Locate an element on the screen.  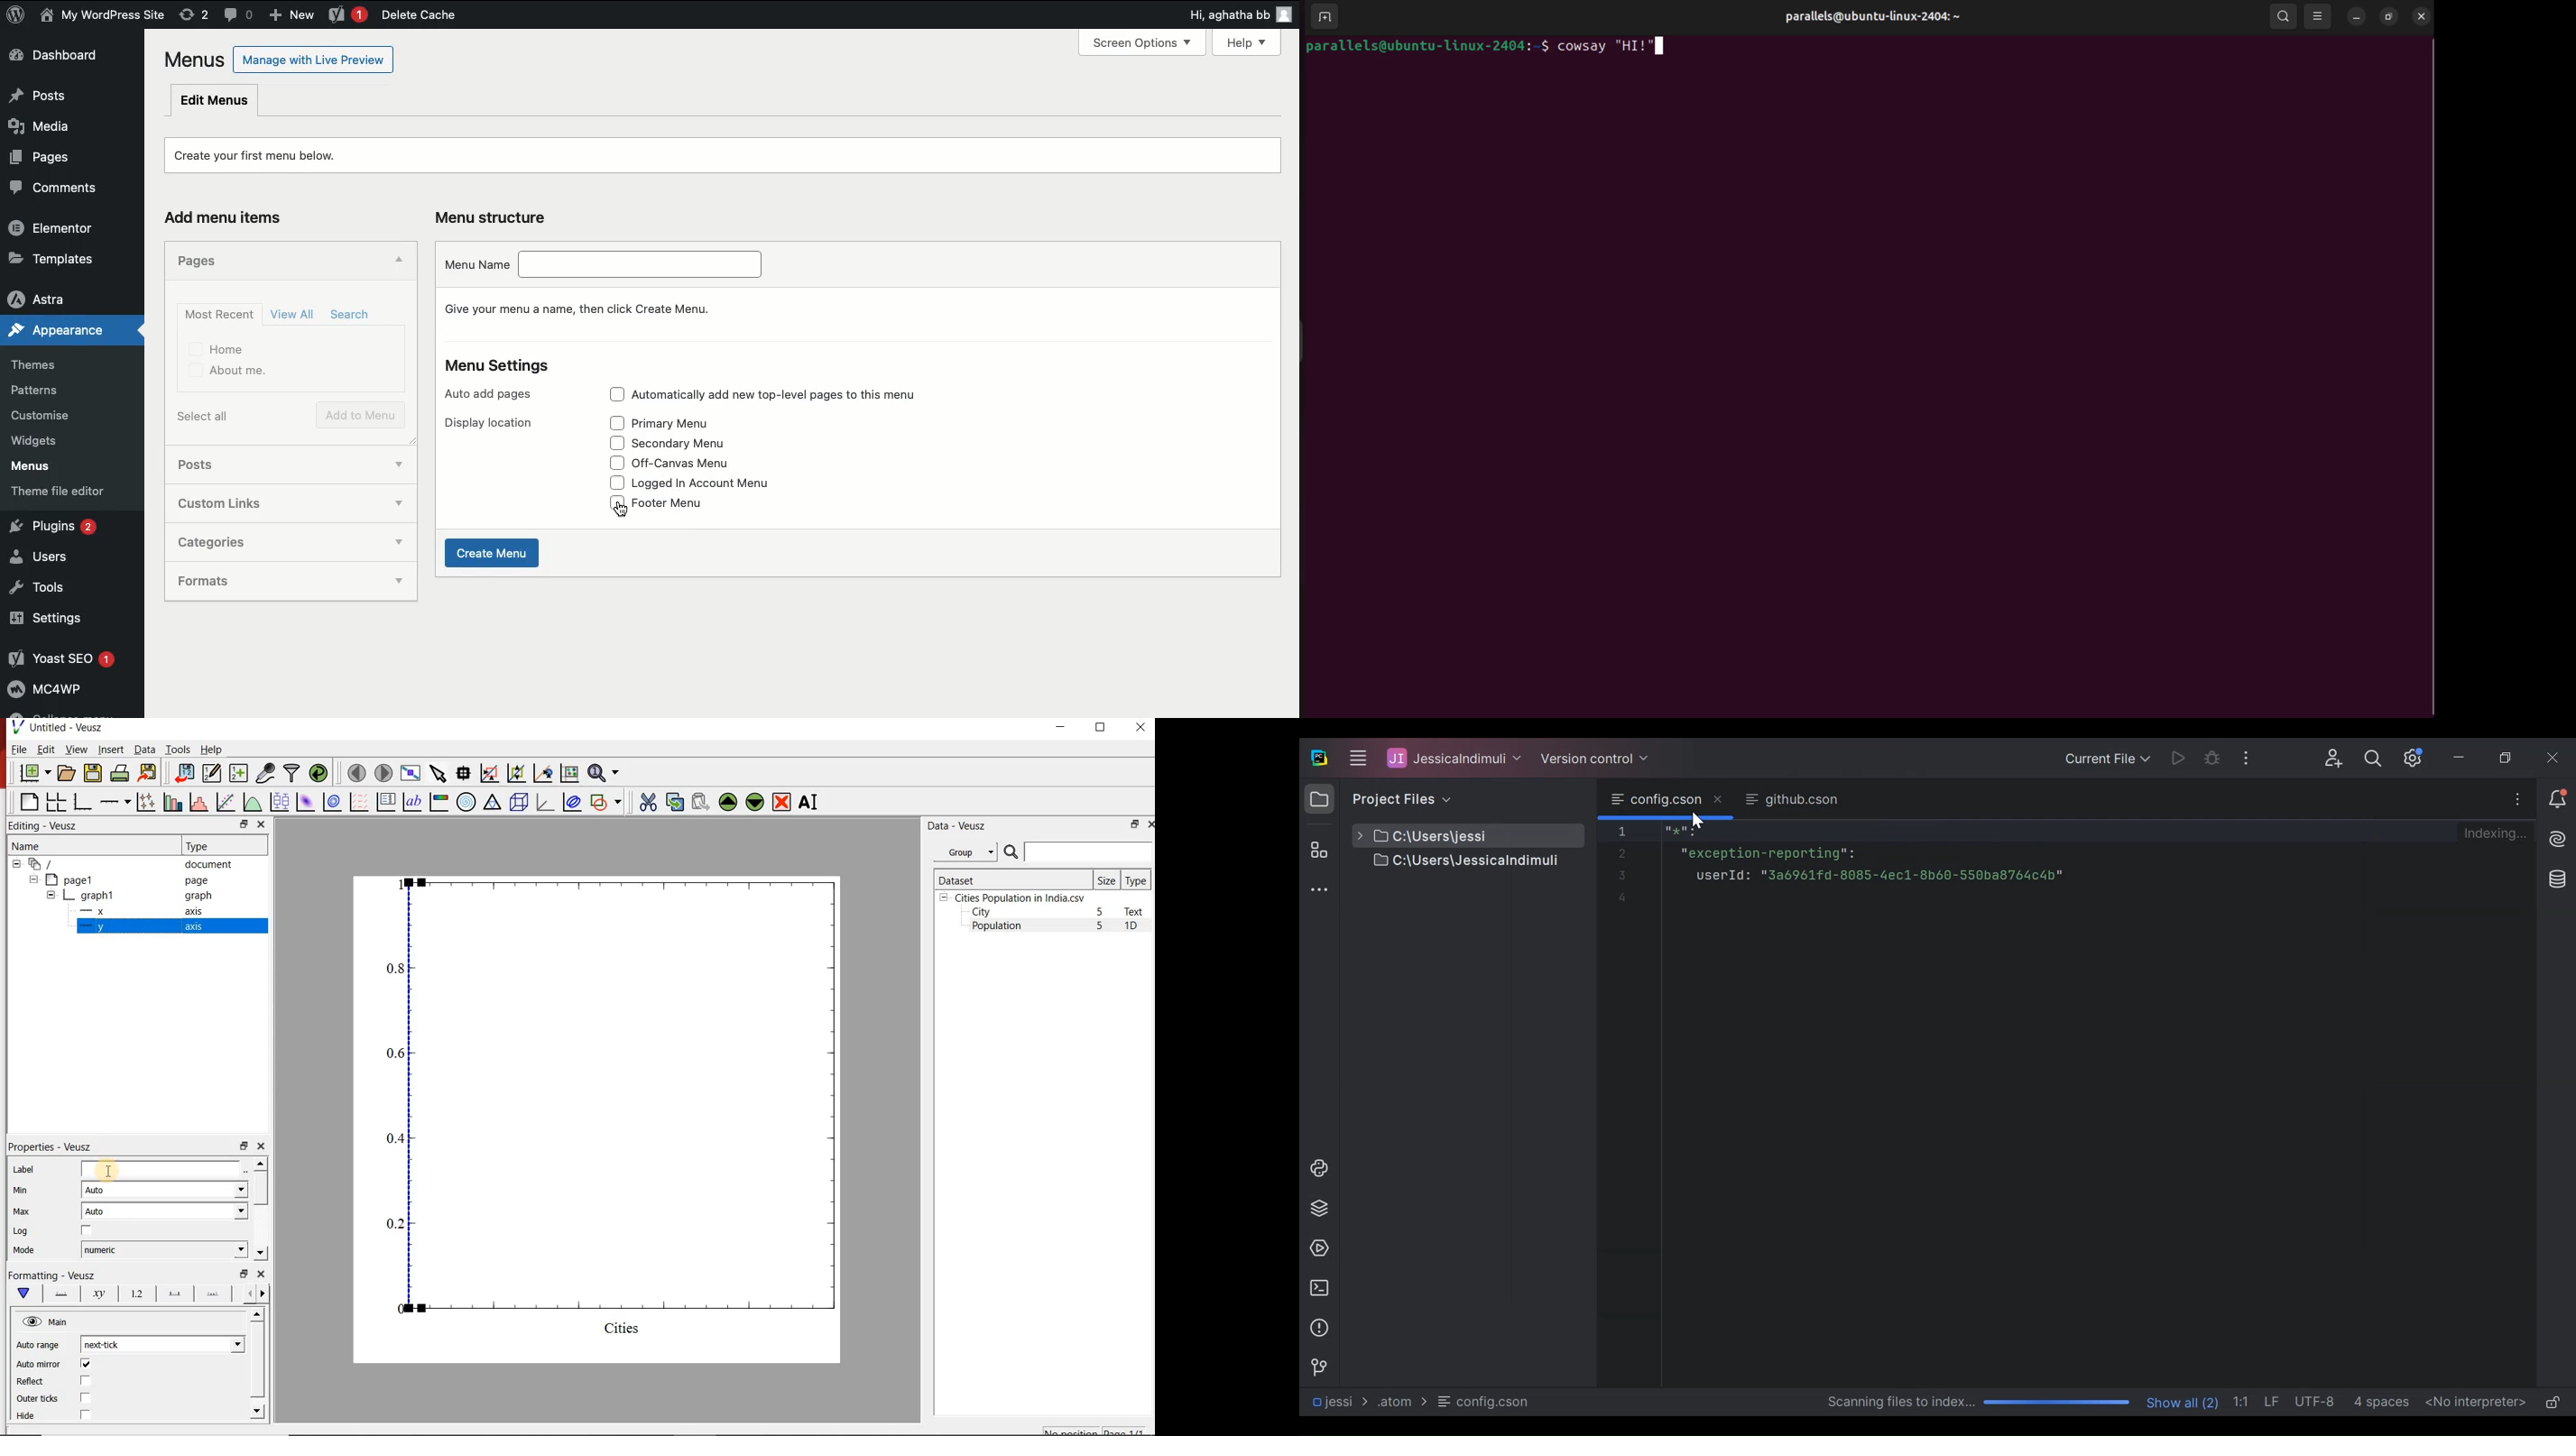
input field is located at coordinates (164, 1168).